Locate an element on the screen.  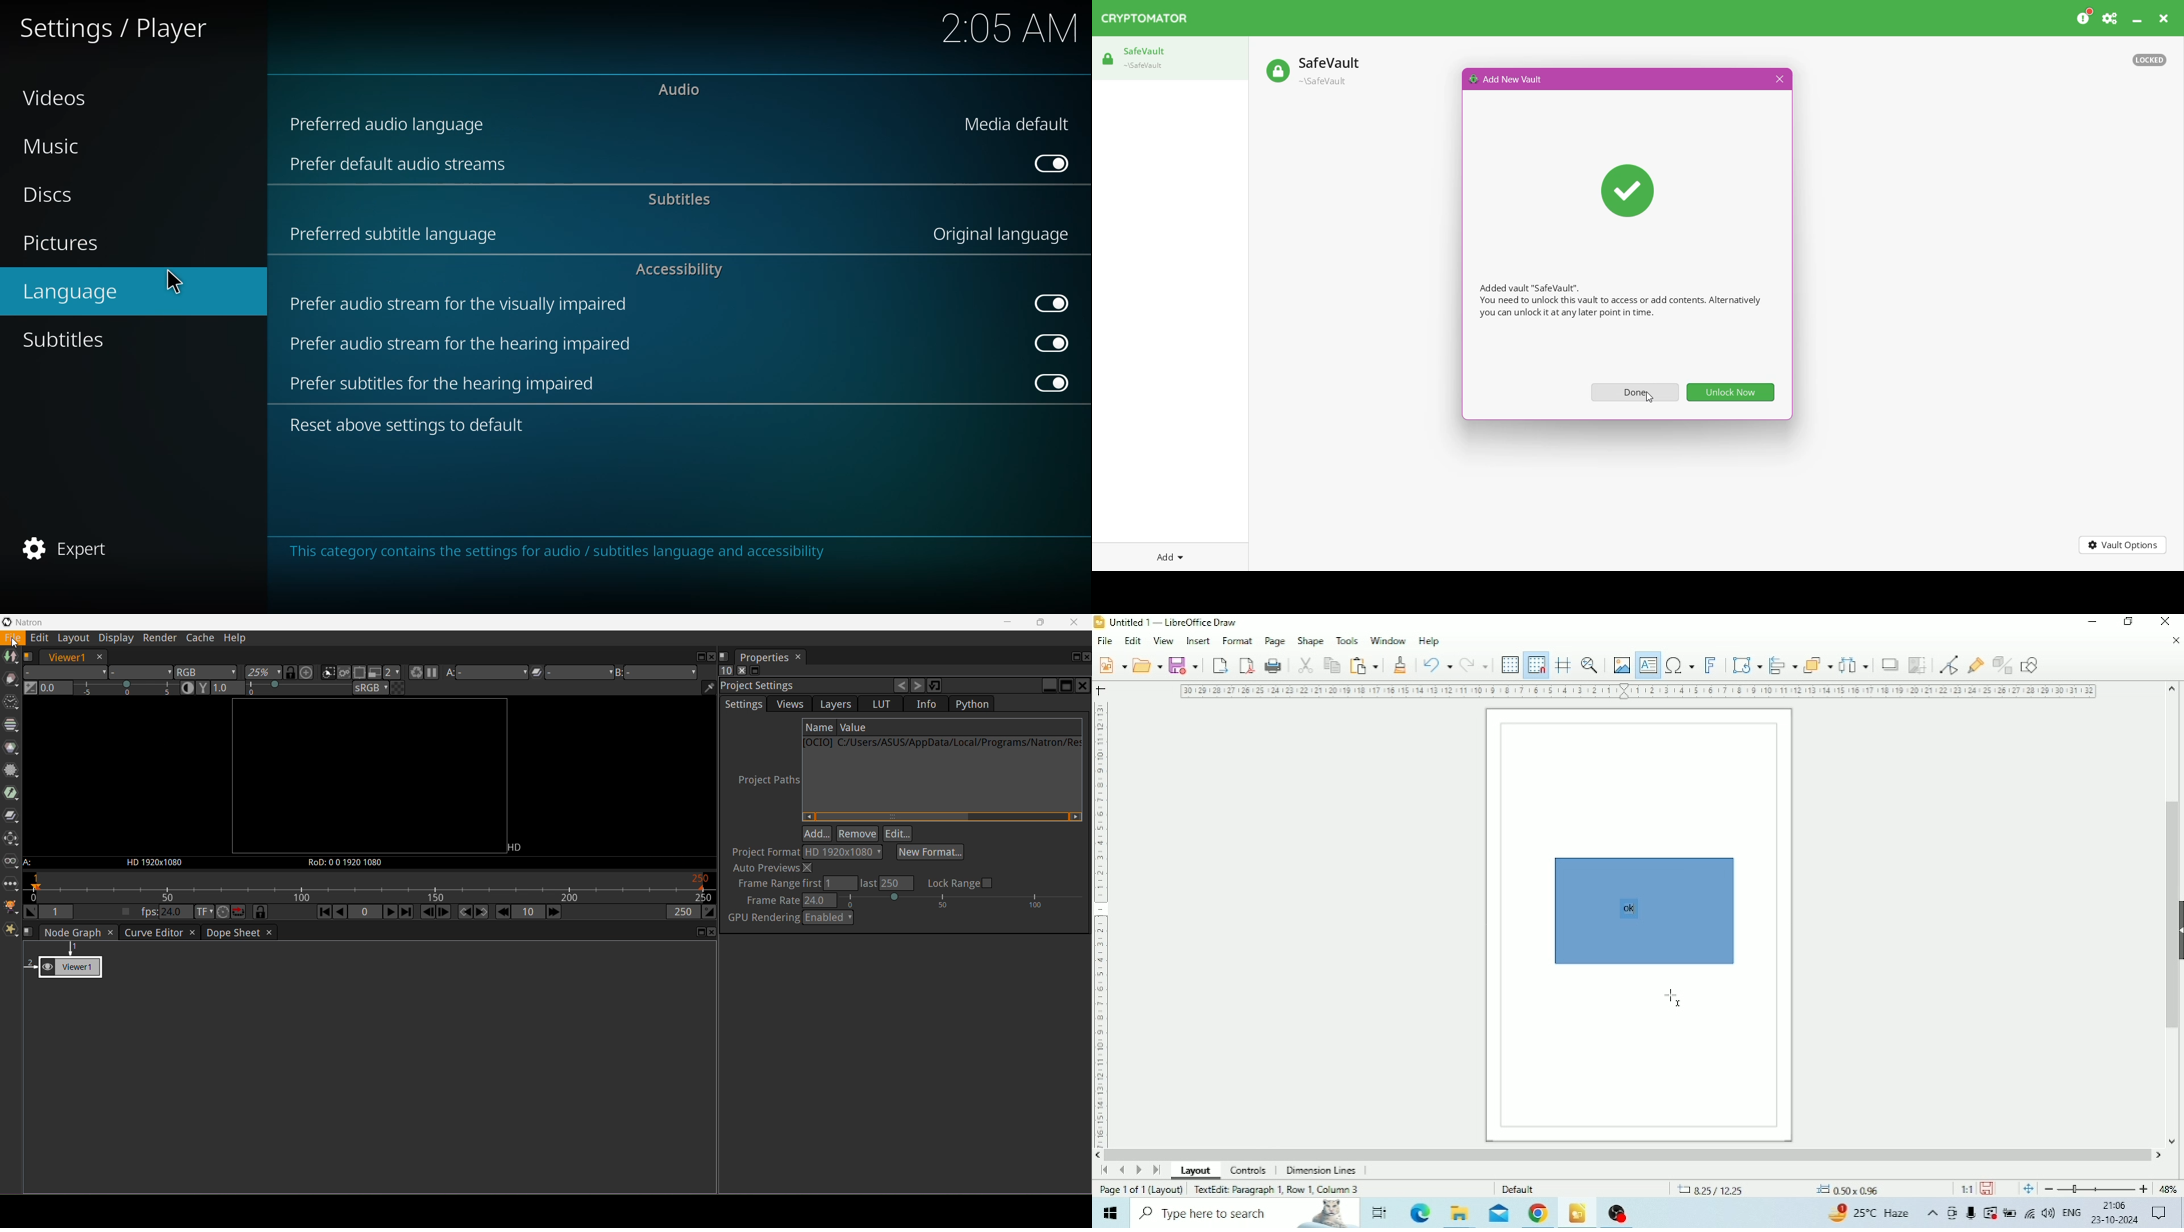
Align objects is located at coordinates (1782, 665).